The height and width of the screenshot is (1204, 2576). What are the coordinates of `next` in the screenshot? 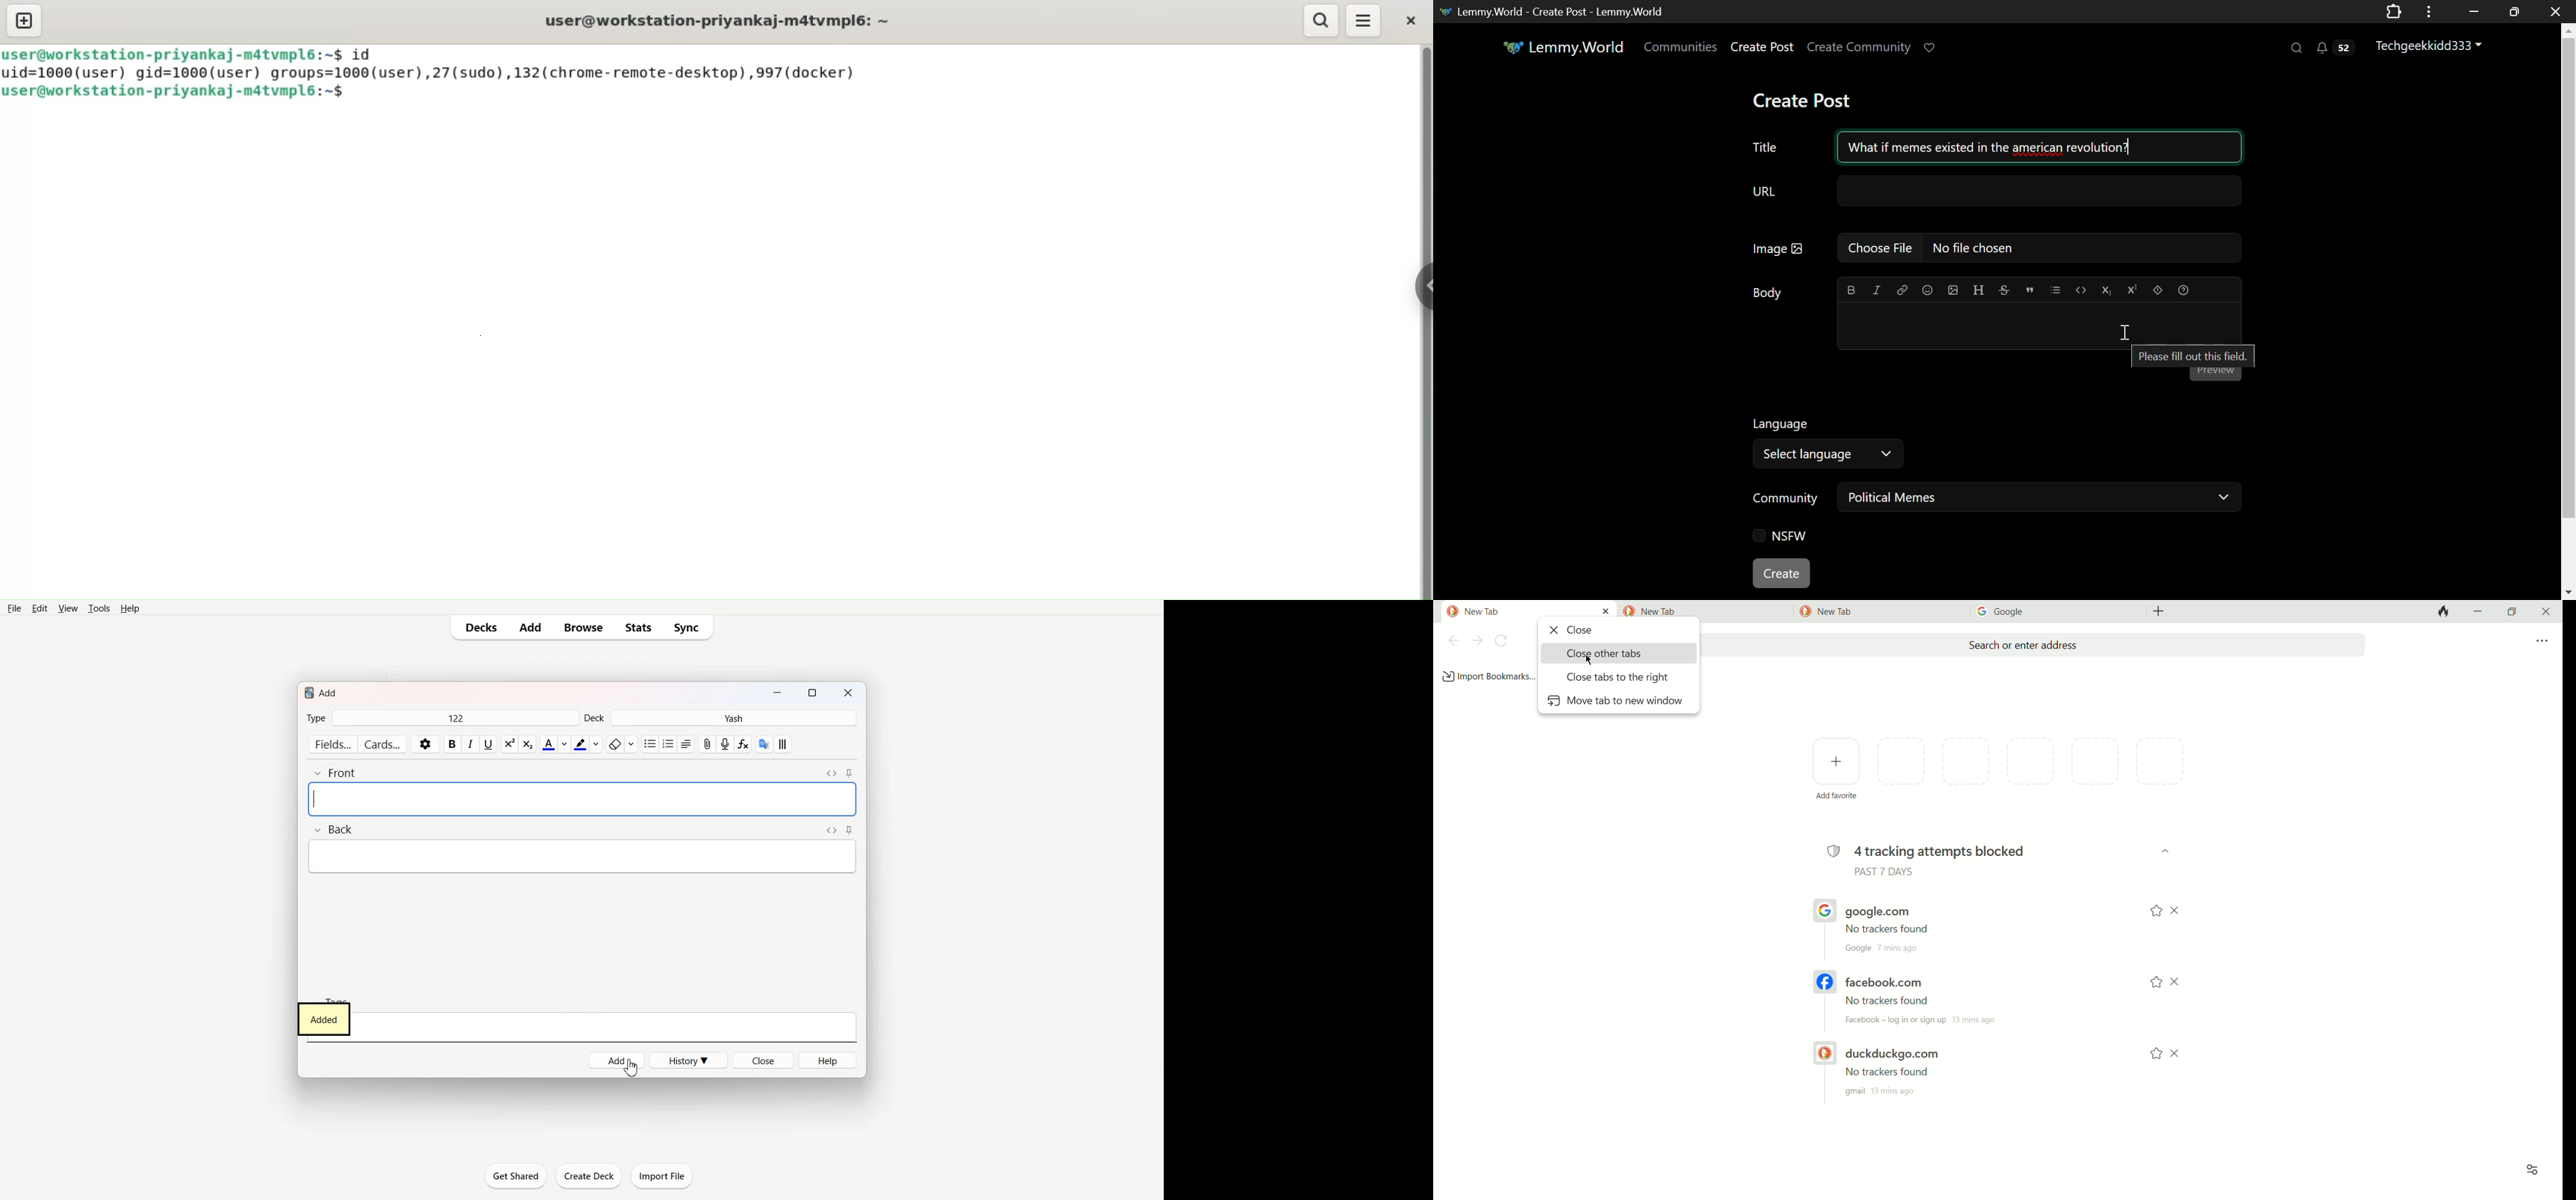 It's located at (1478, 643).